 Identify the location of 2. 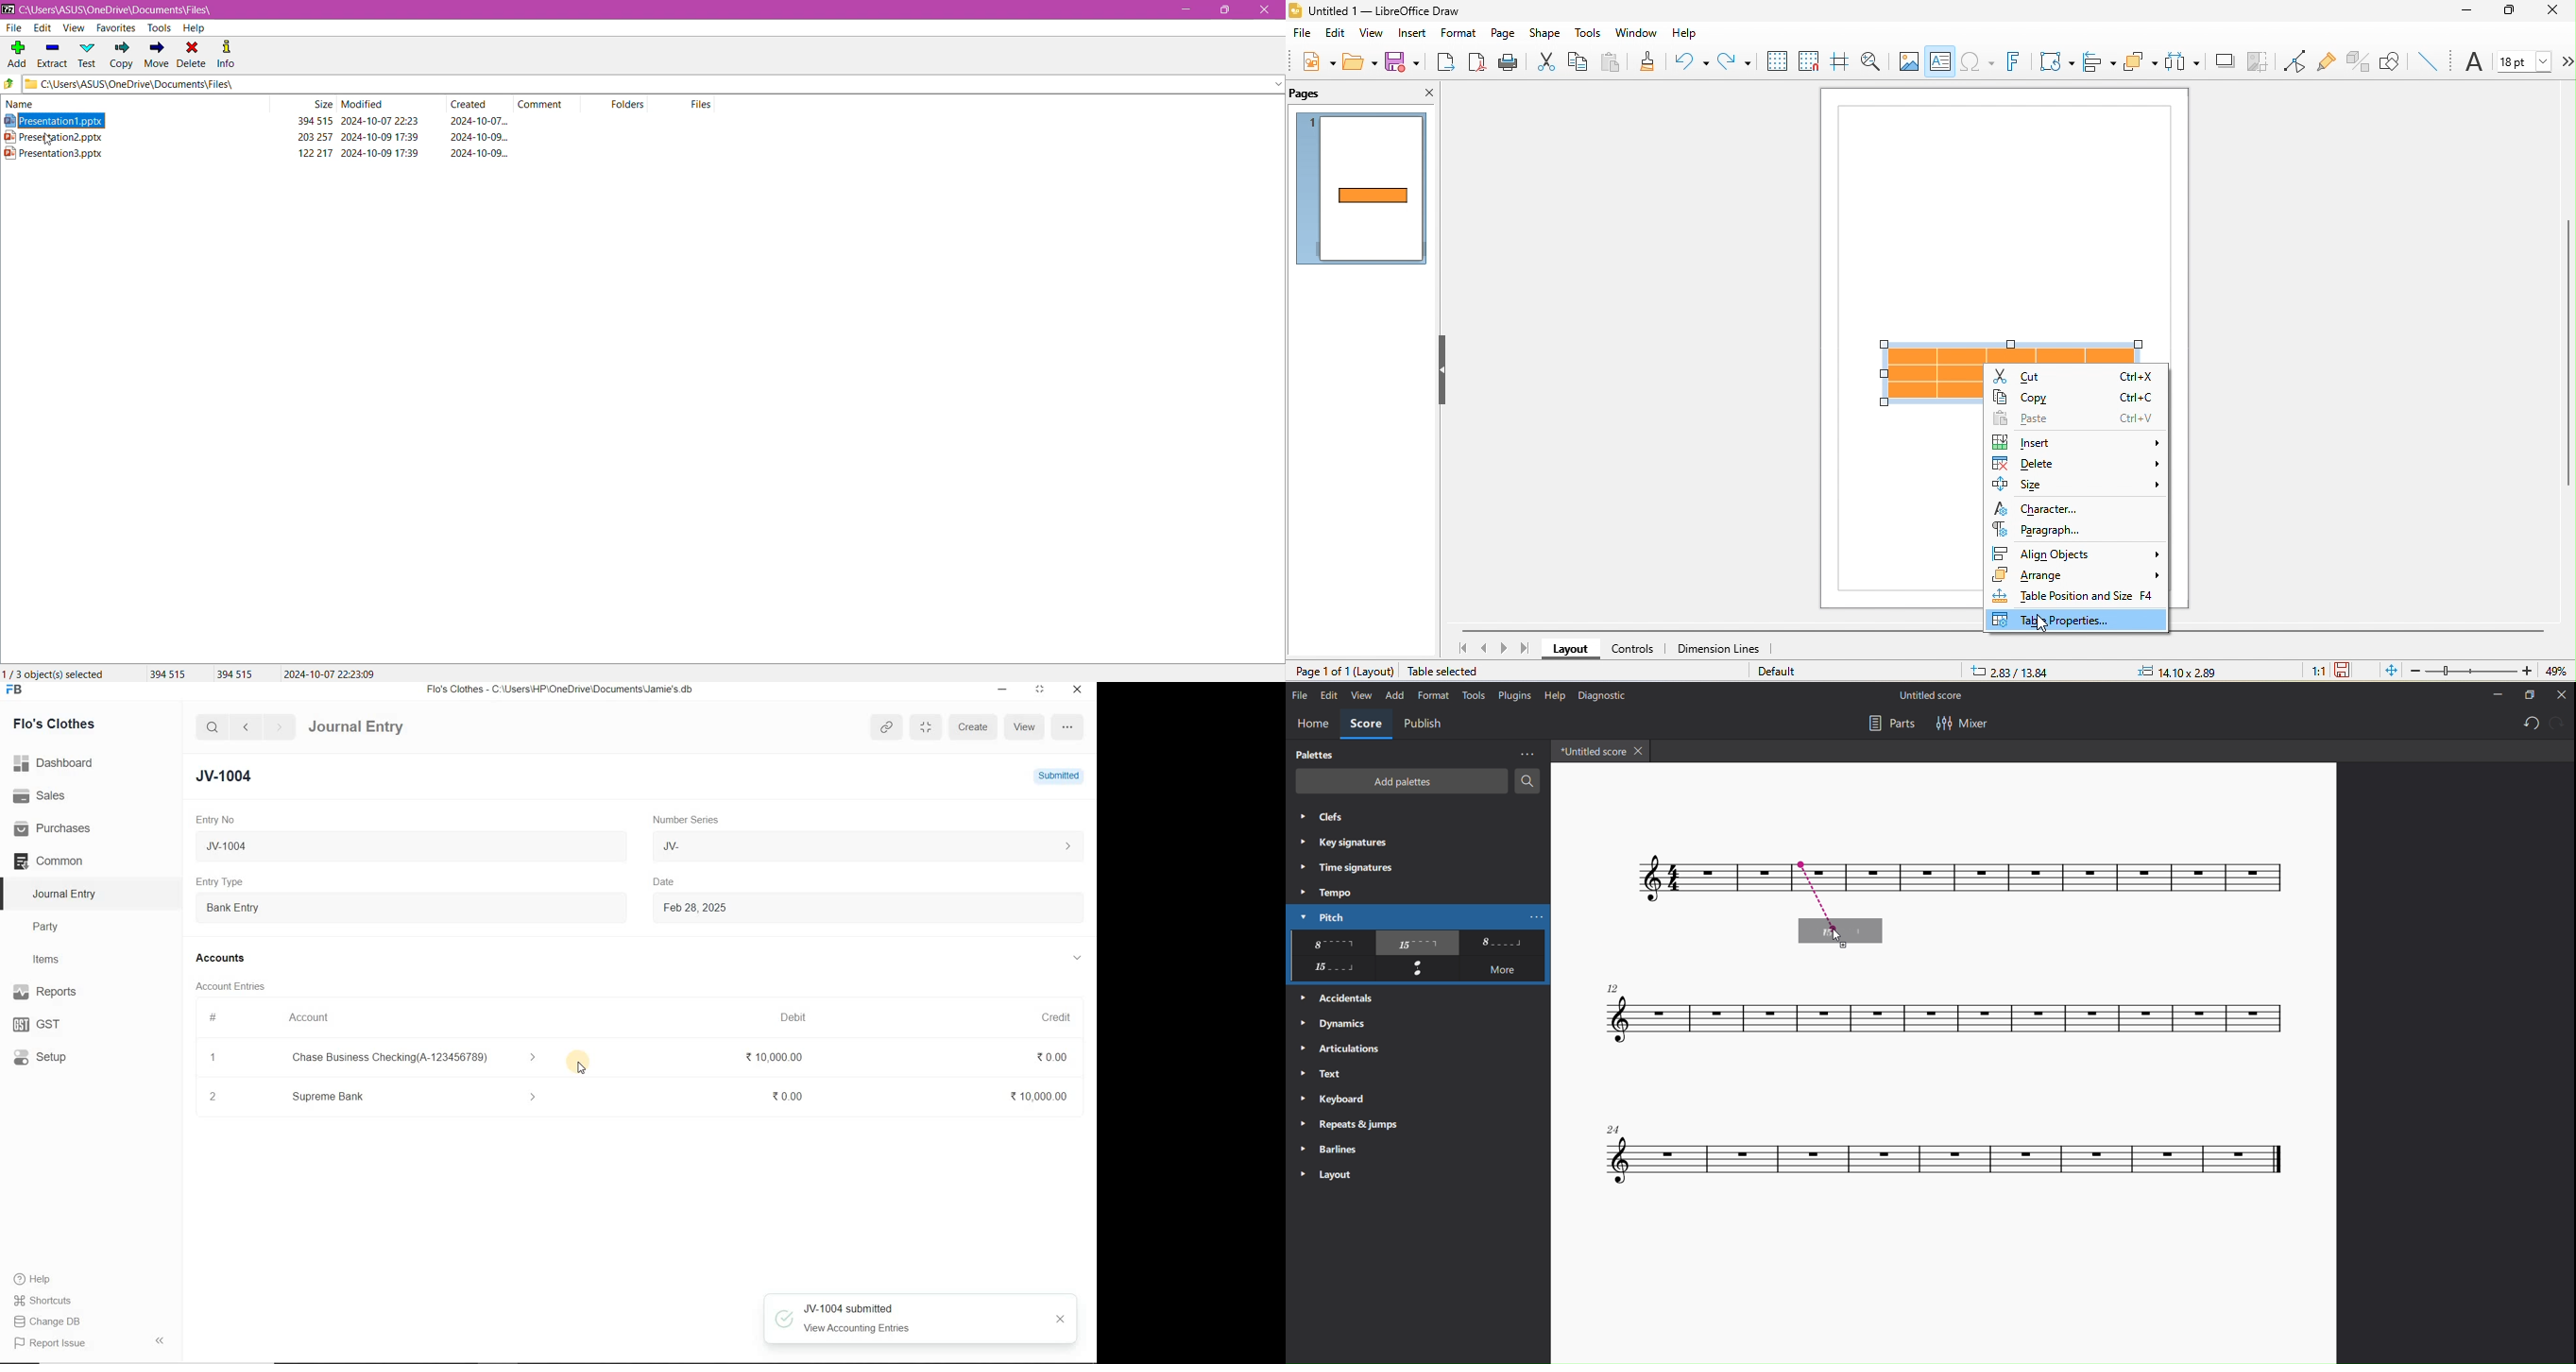
(216, 1096).